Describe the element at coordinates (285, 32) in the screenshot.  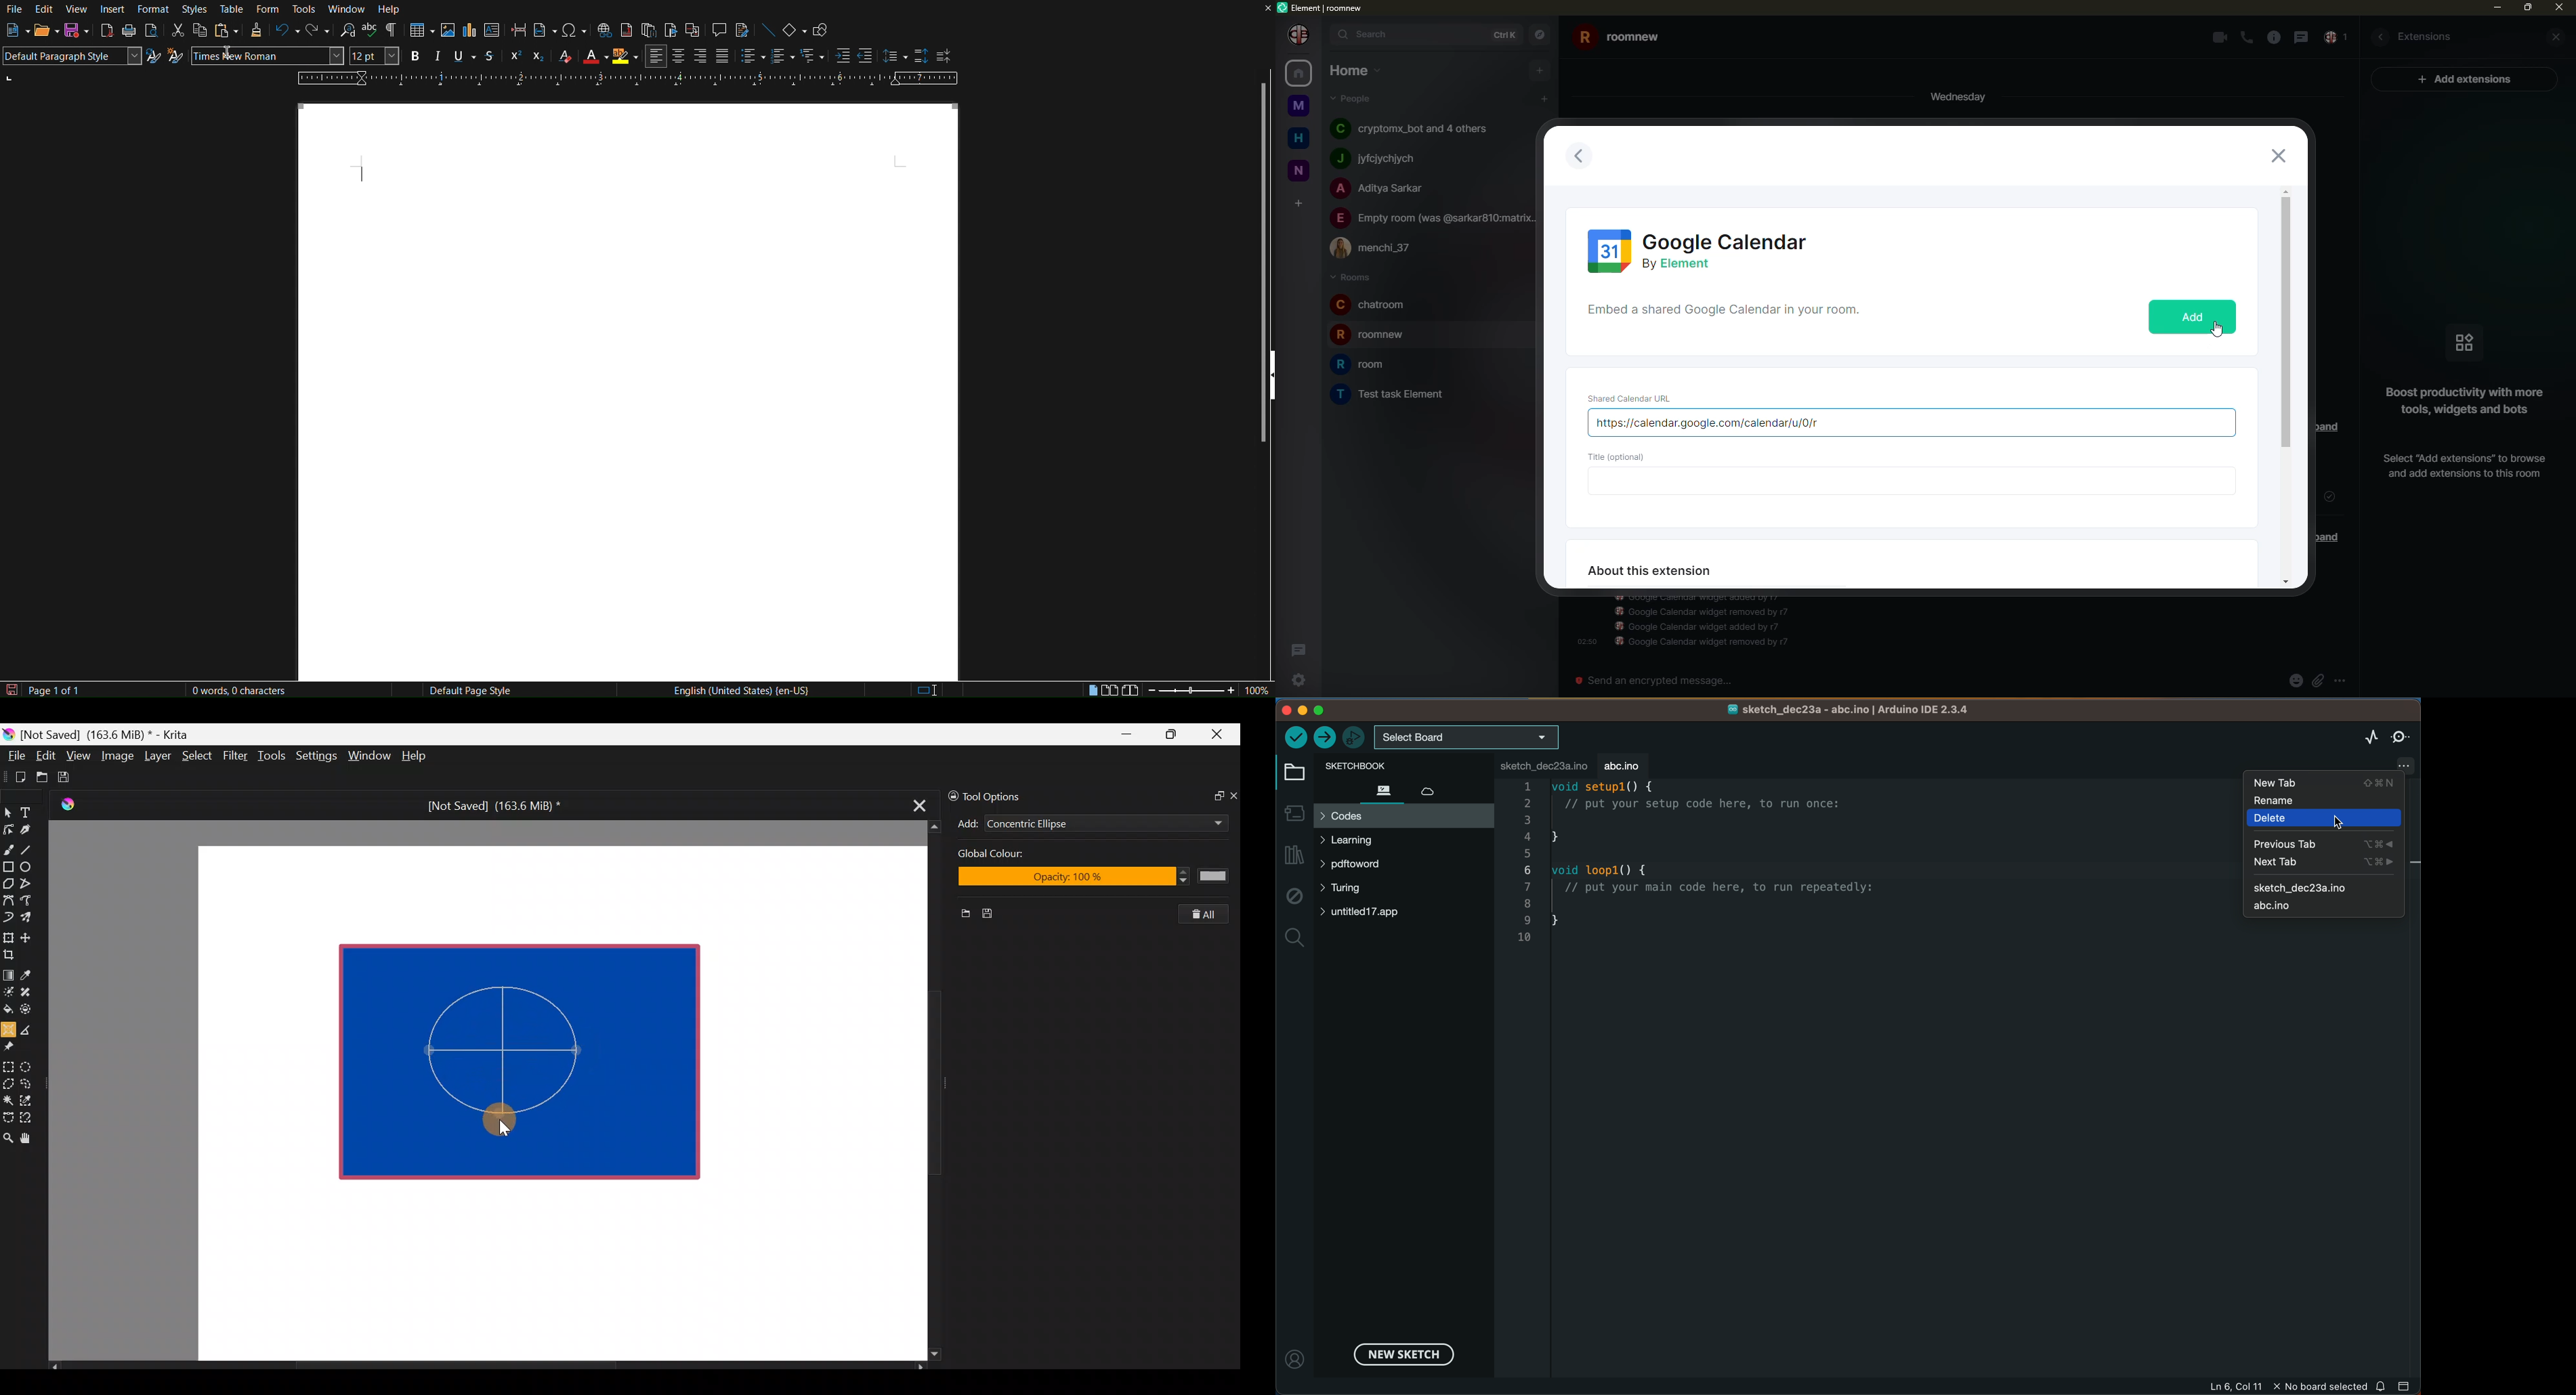
I see `Undo` at that location.